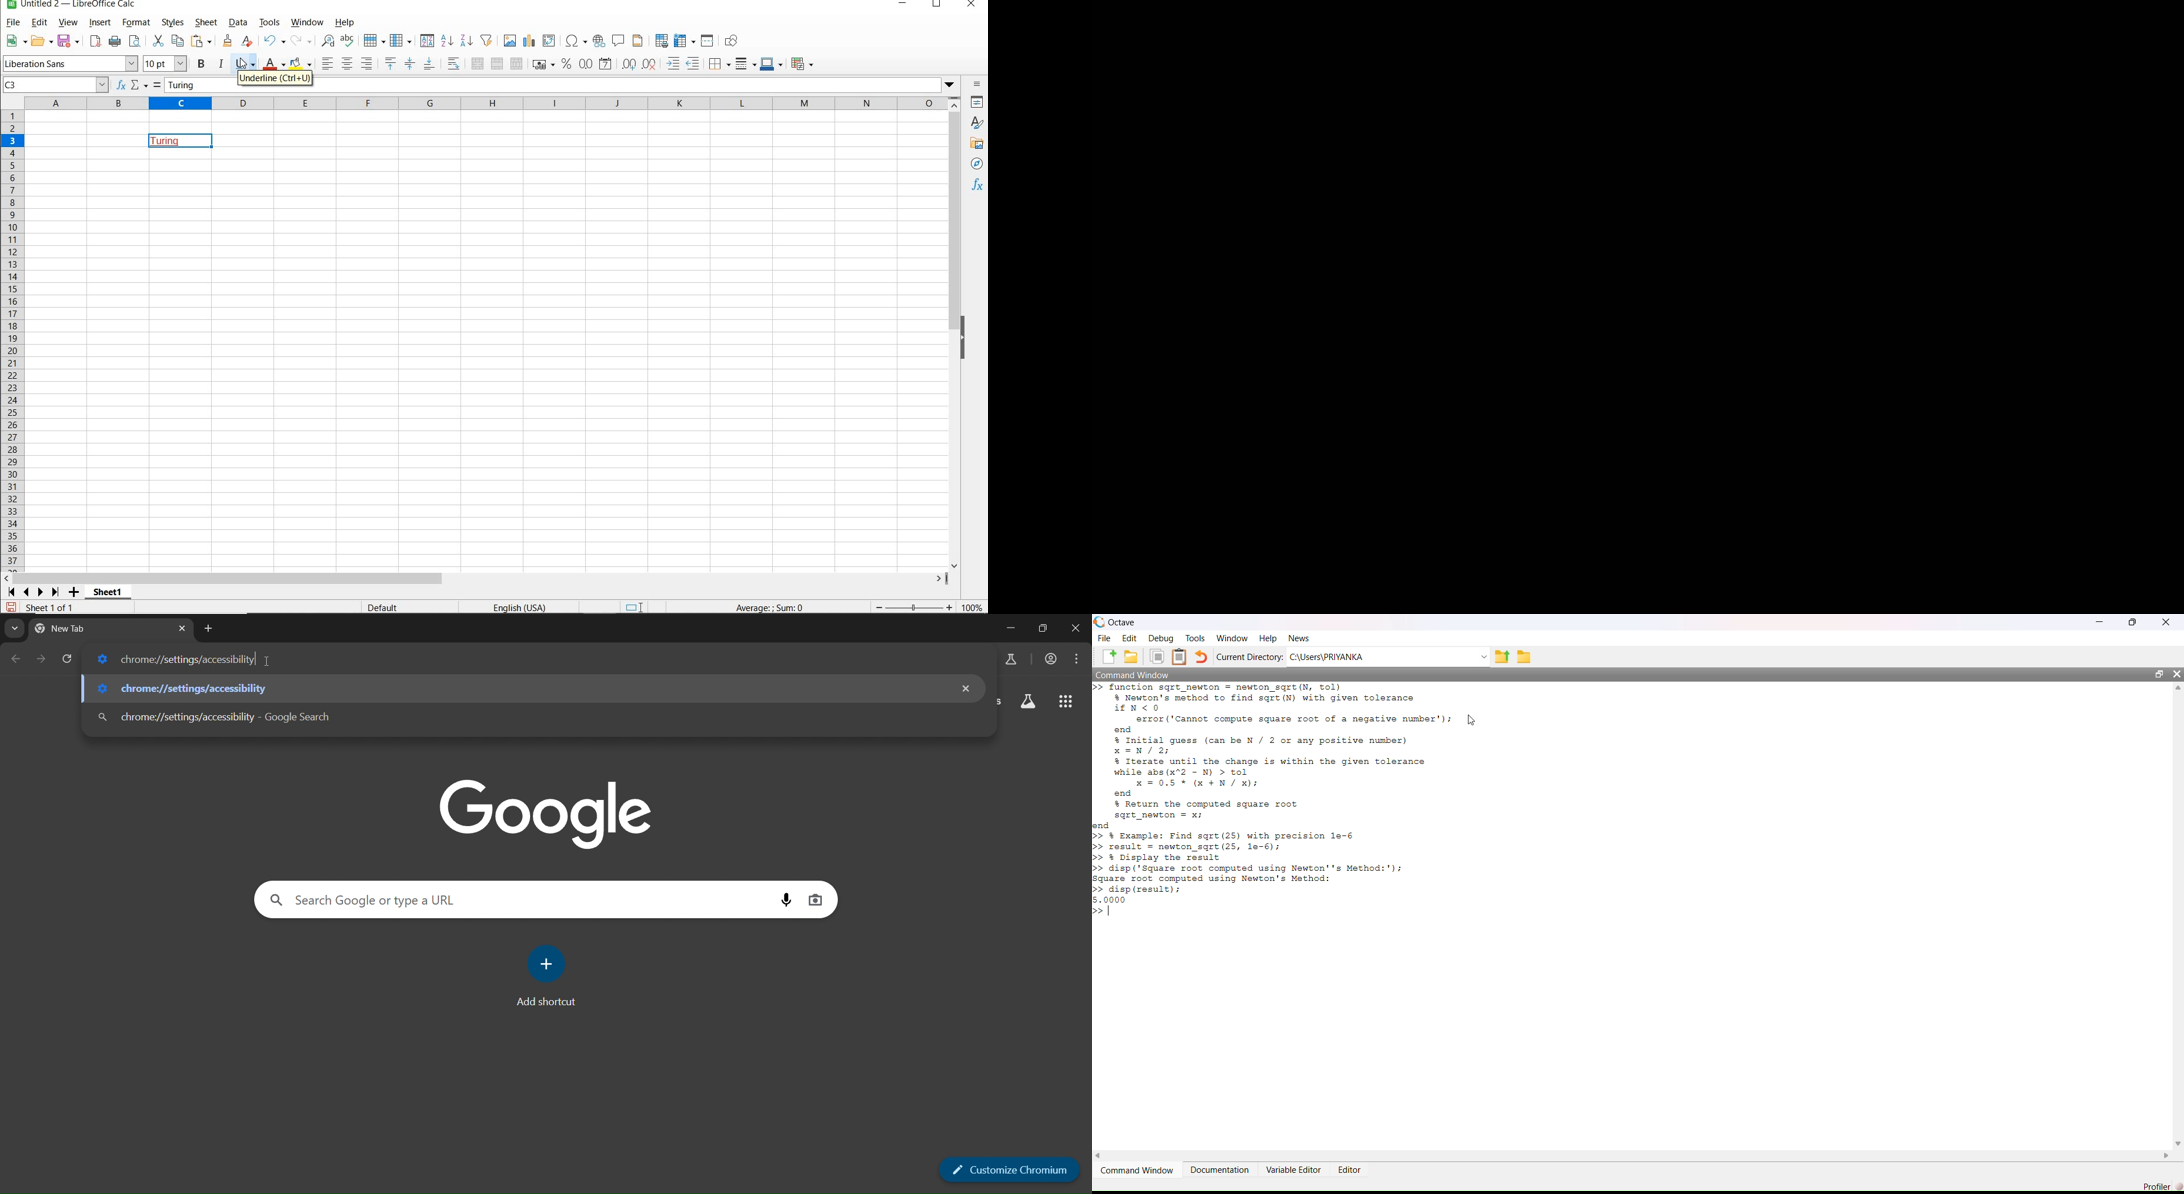 This screenshot has height=1204, width=2184. What do you see at coordinates (1102, 1154) in the screenshot?
I see `Left` at bounding box center [1102, 1154].